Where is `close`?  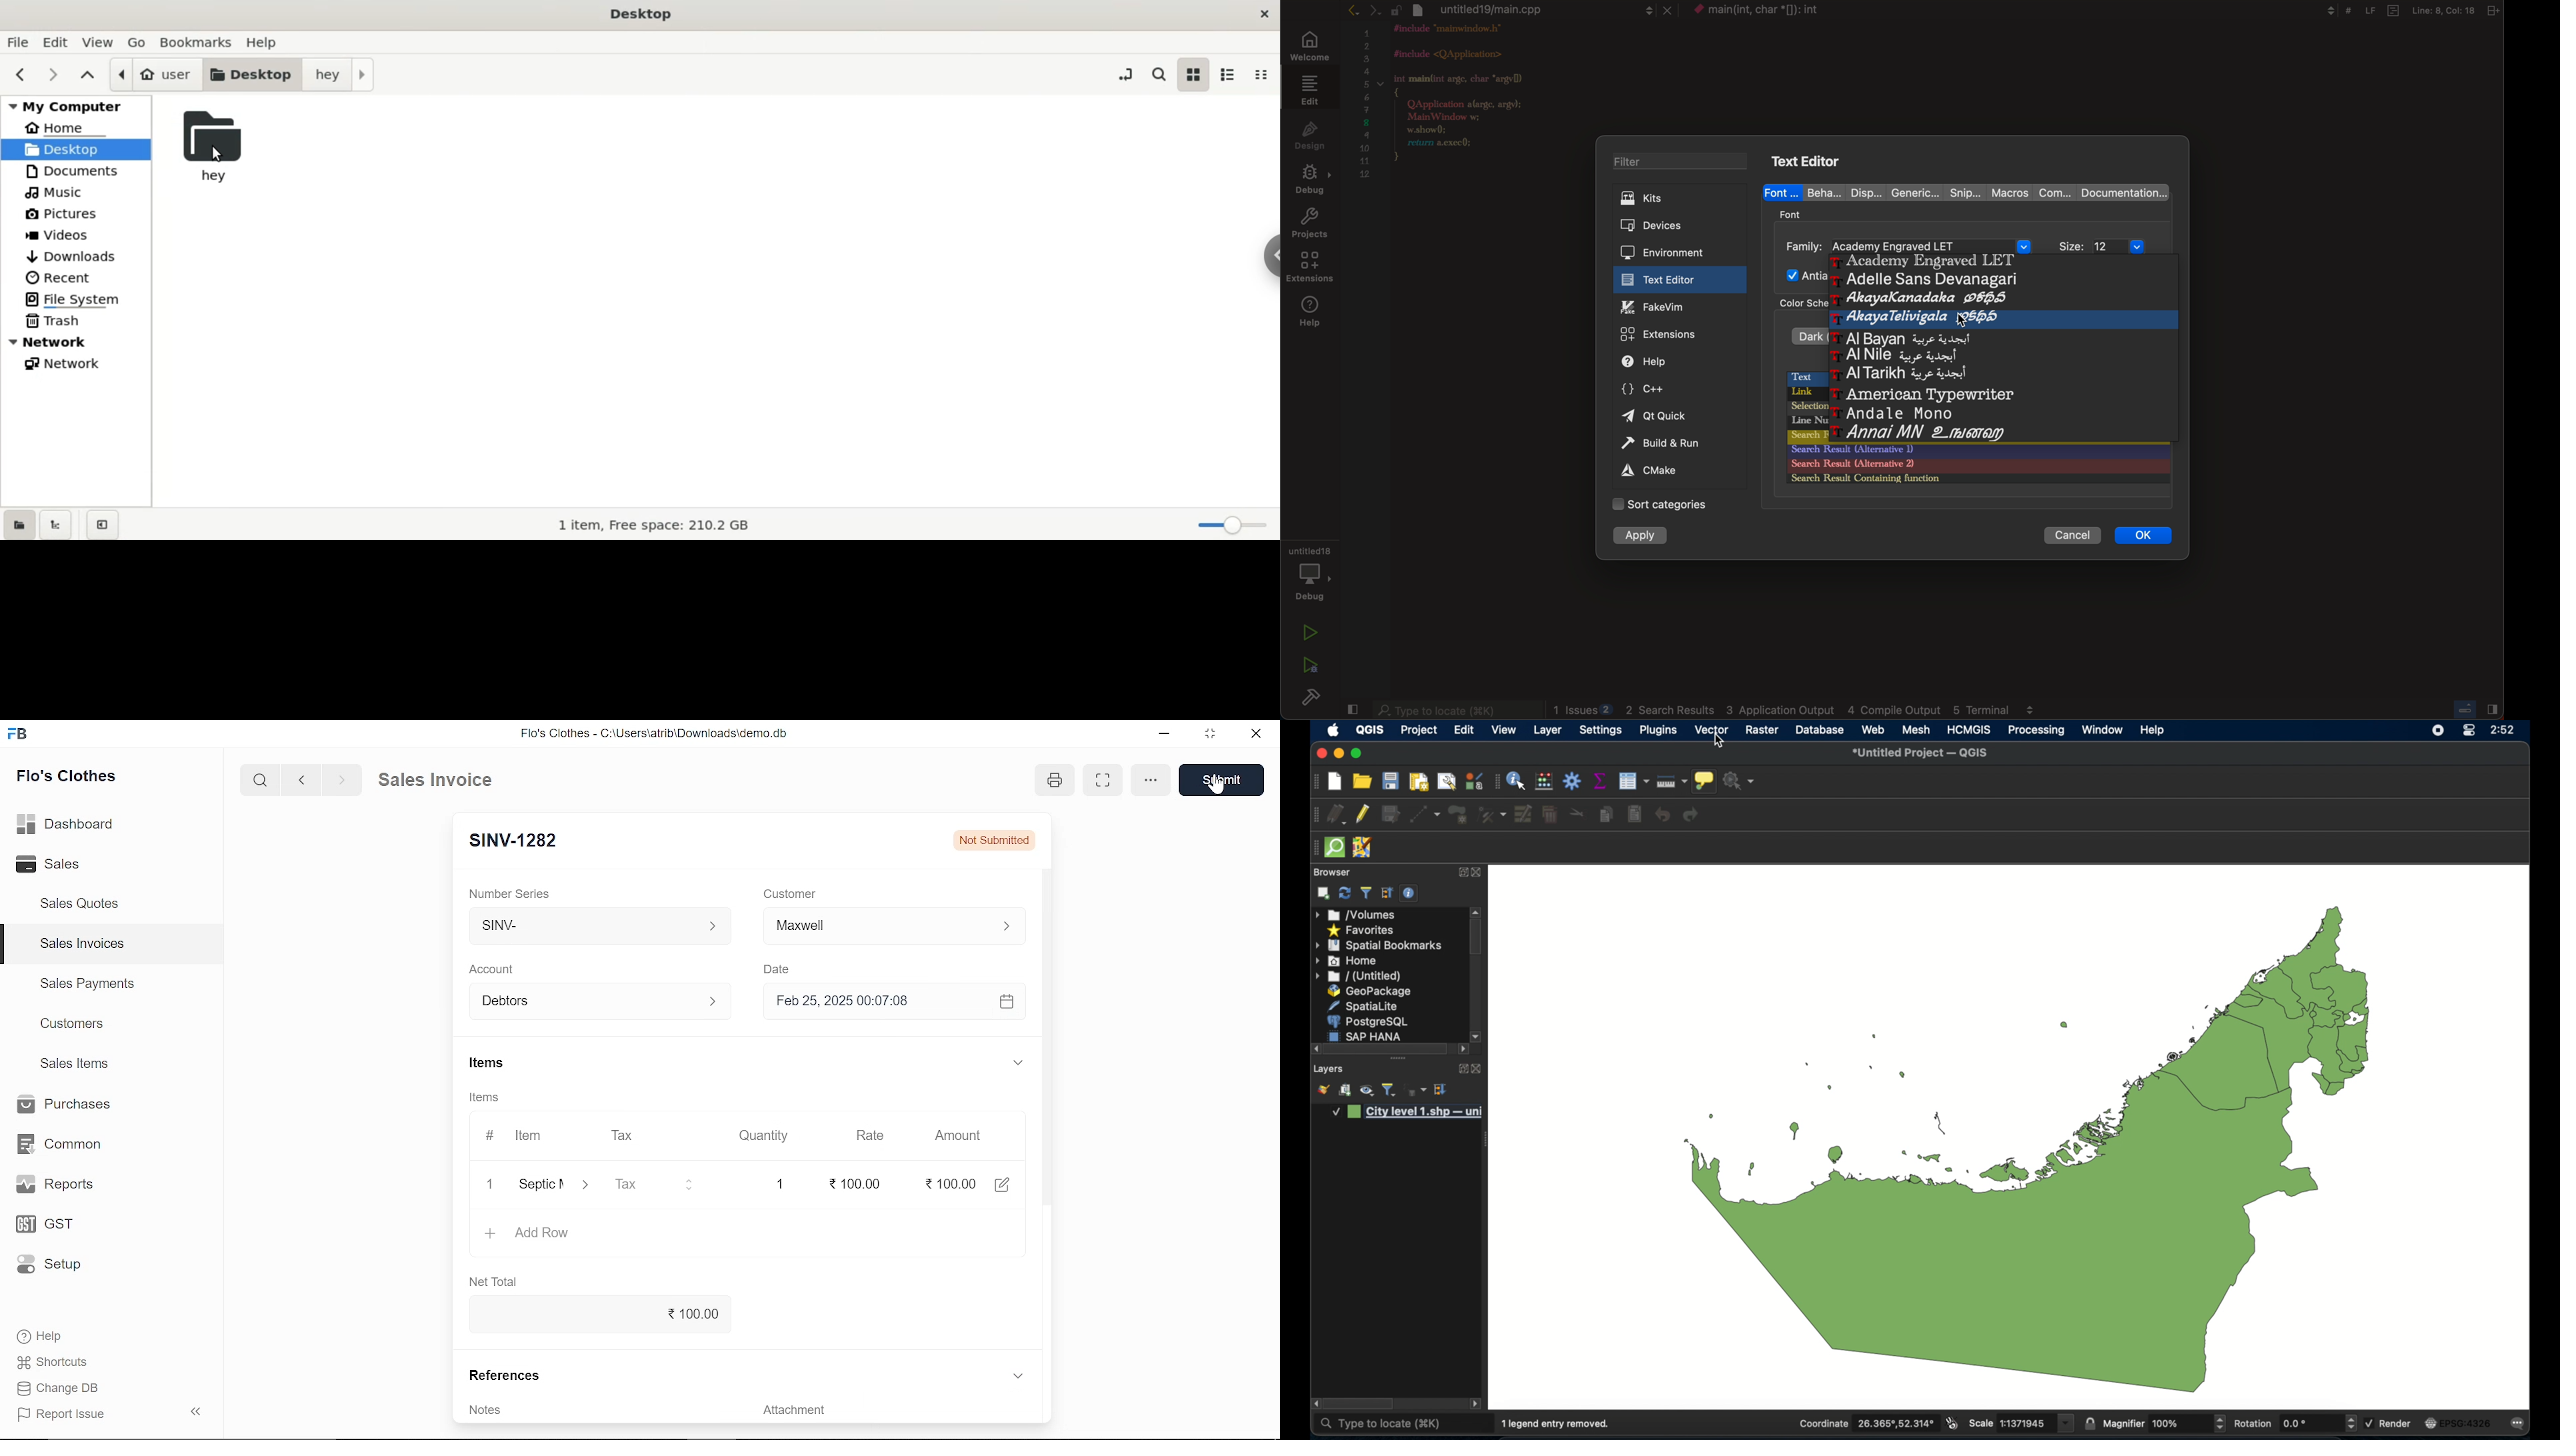
close is located at coordinates (1478, 873).